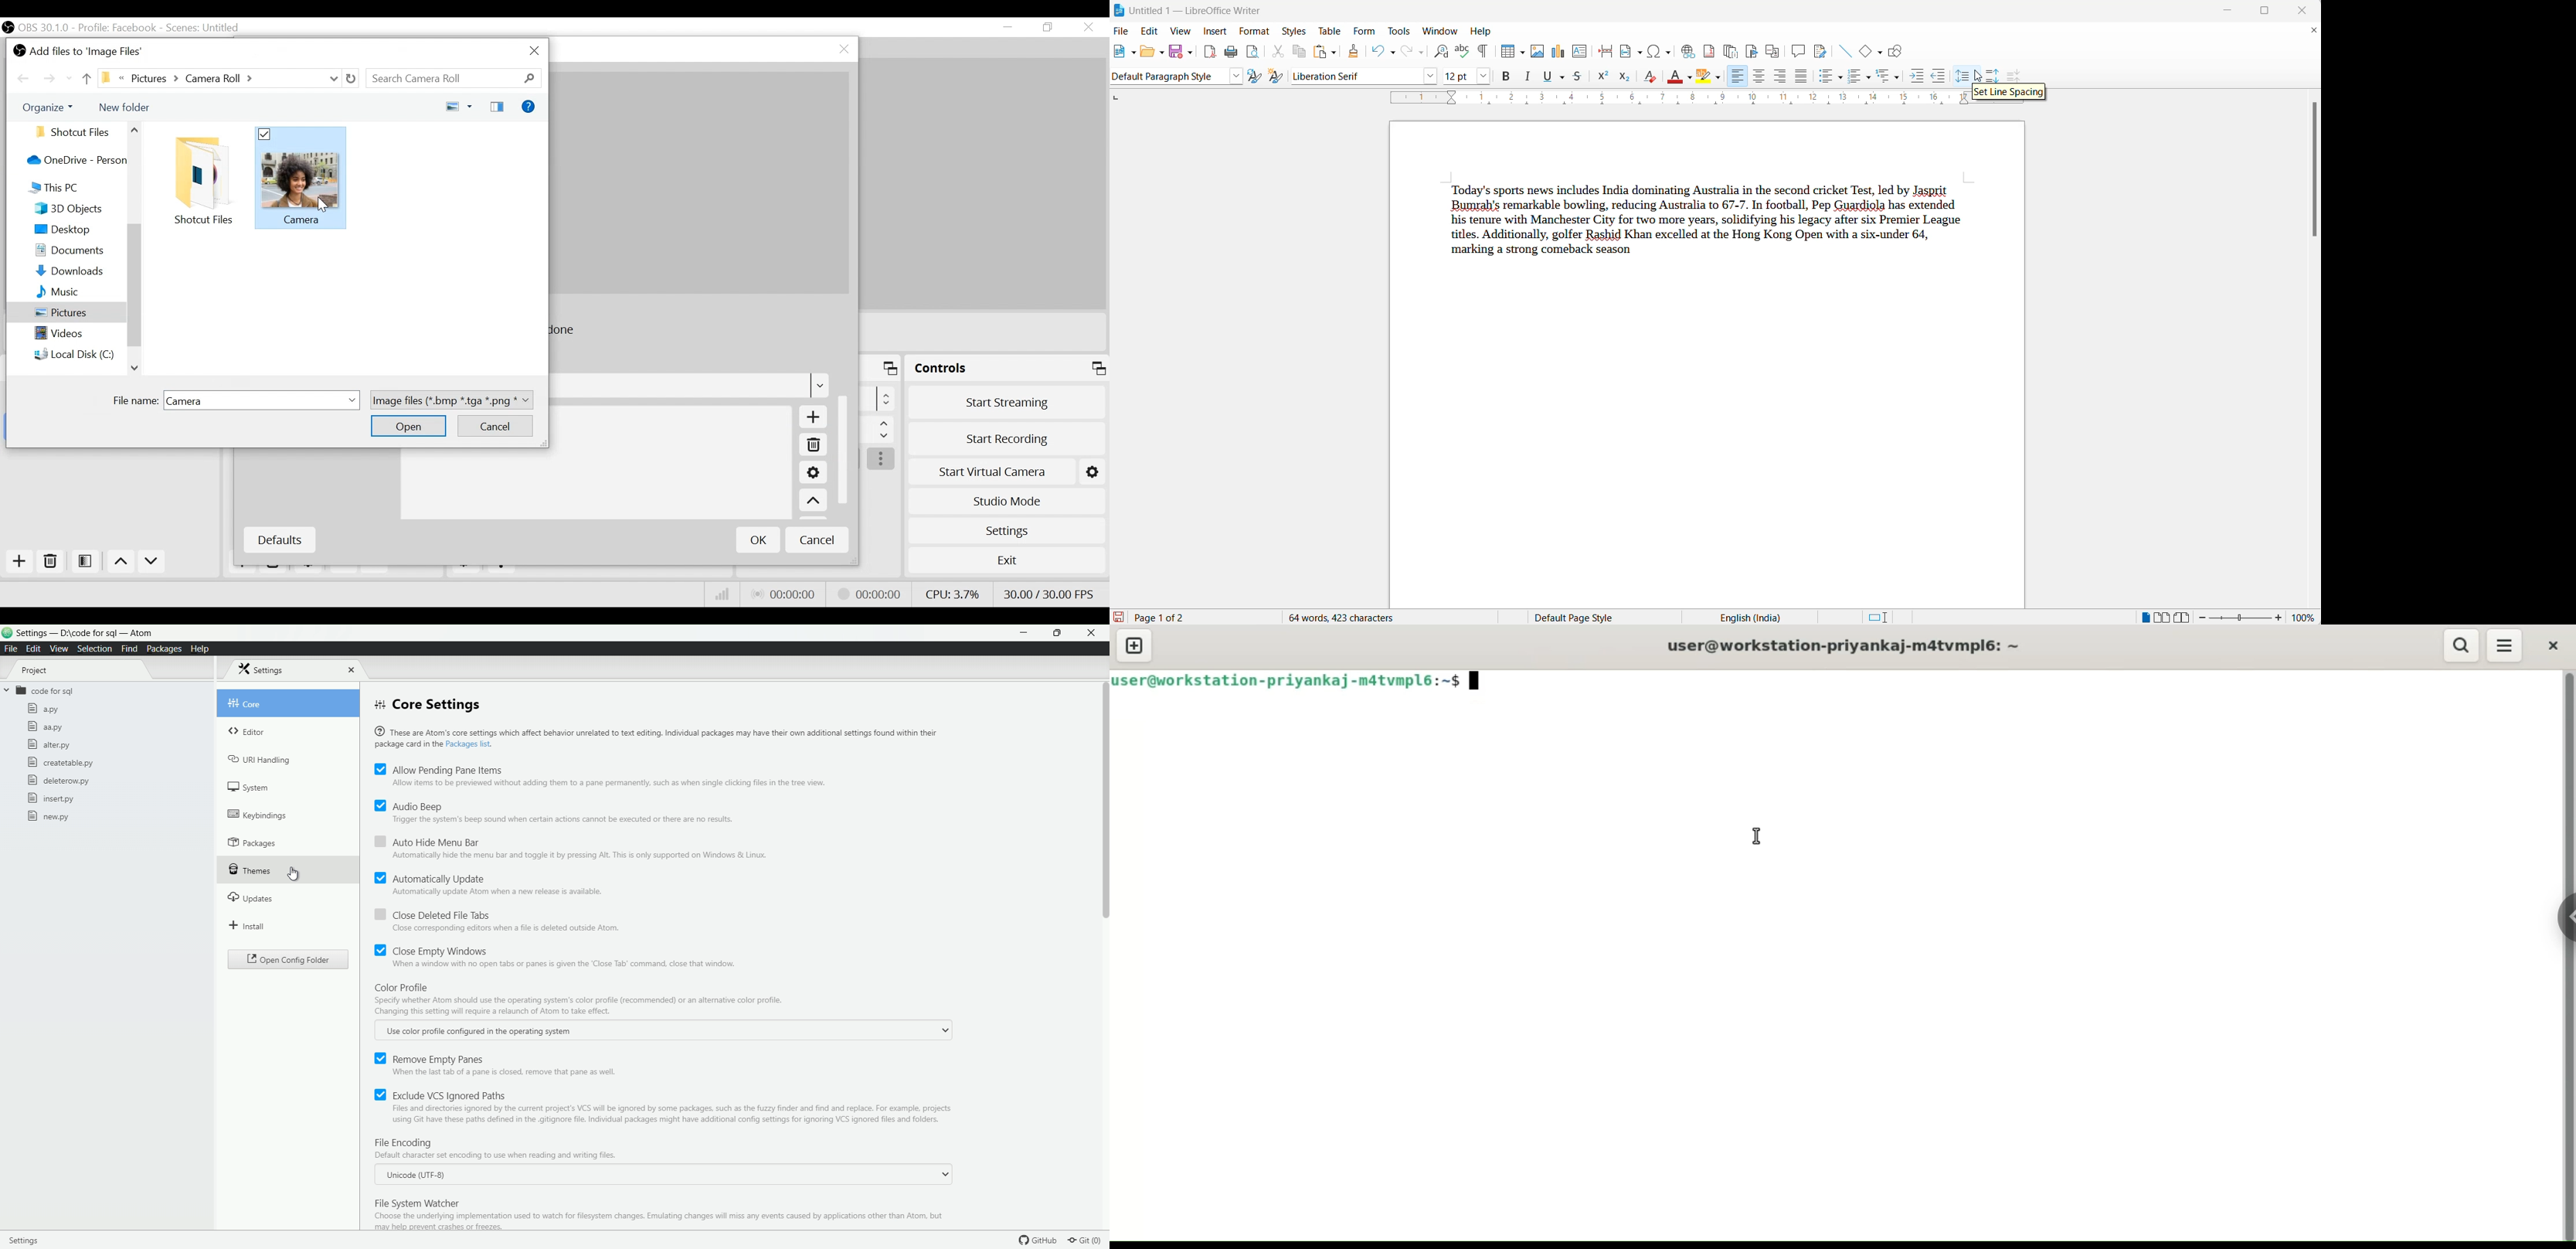 The height and width of the screenshot is (1260, 2576). I want to click on cursor, so click(321, 208).